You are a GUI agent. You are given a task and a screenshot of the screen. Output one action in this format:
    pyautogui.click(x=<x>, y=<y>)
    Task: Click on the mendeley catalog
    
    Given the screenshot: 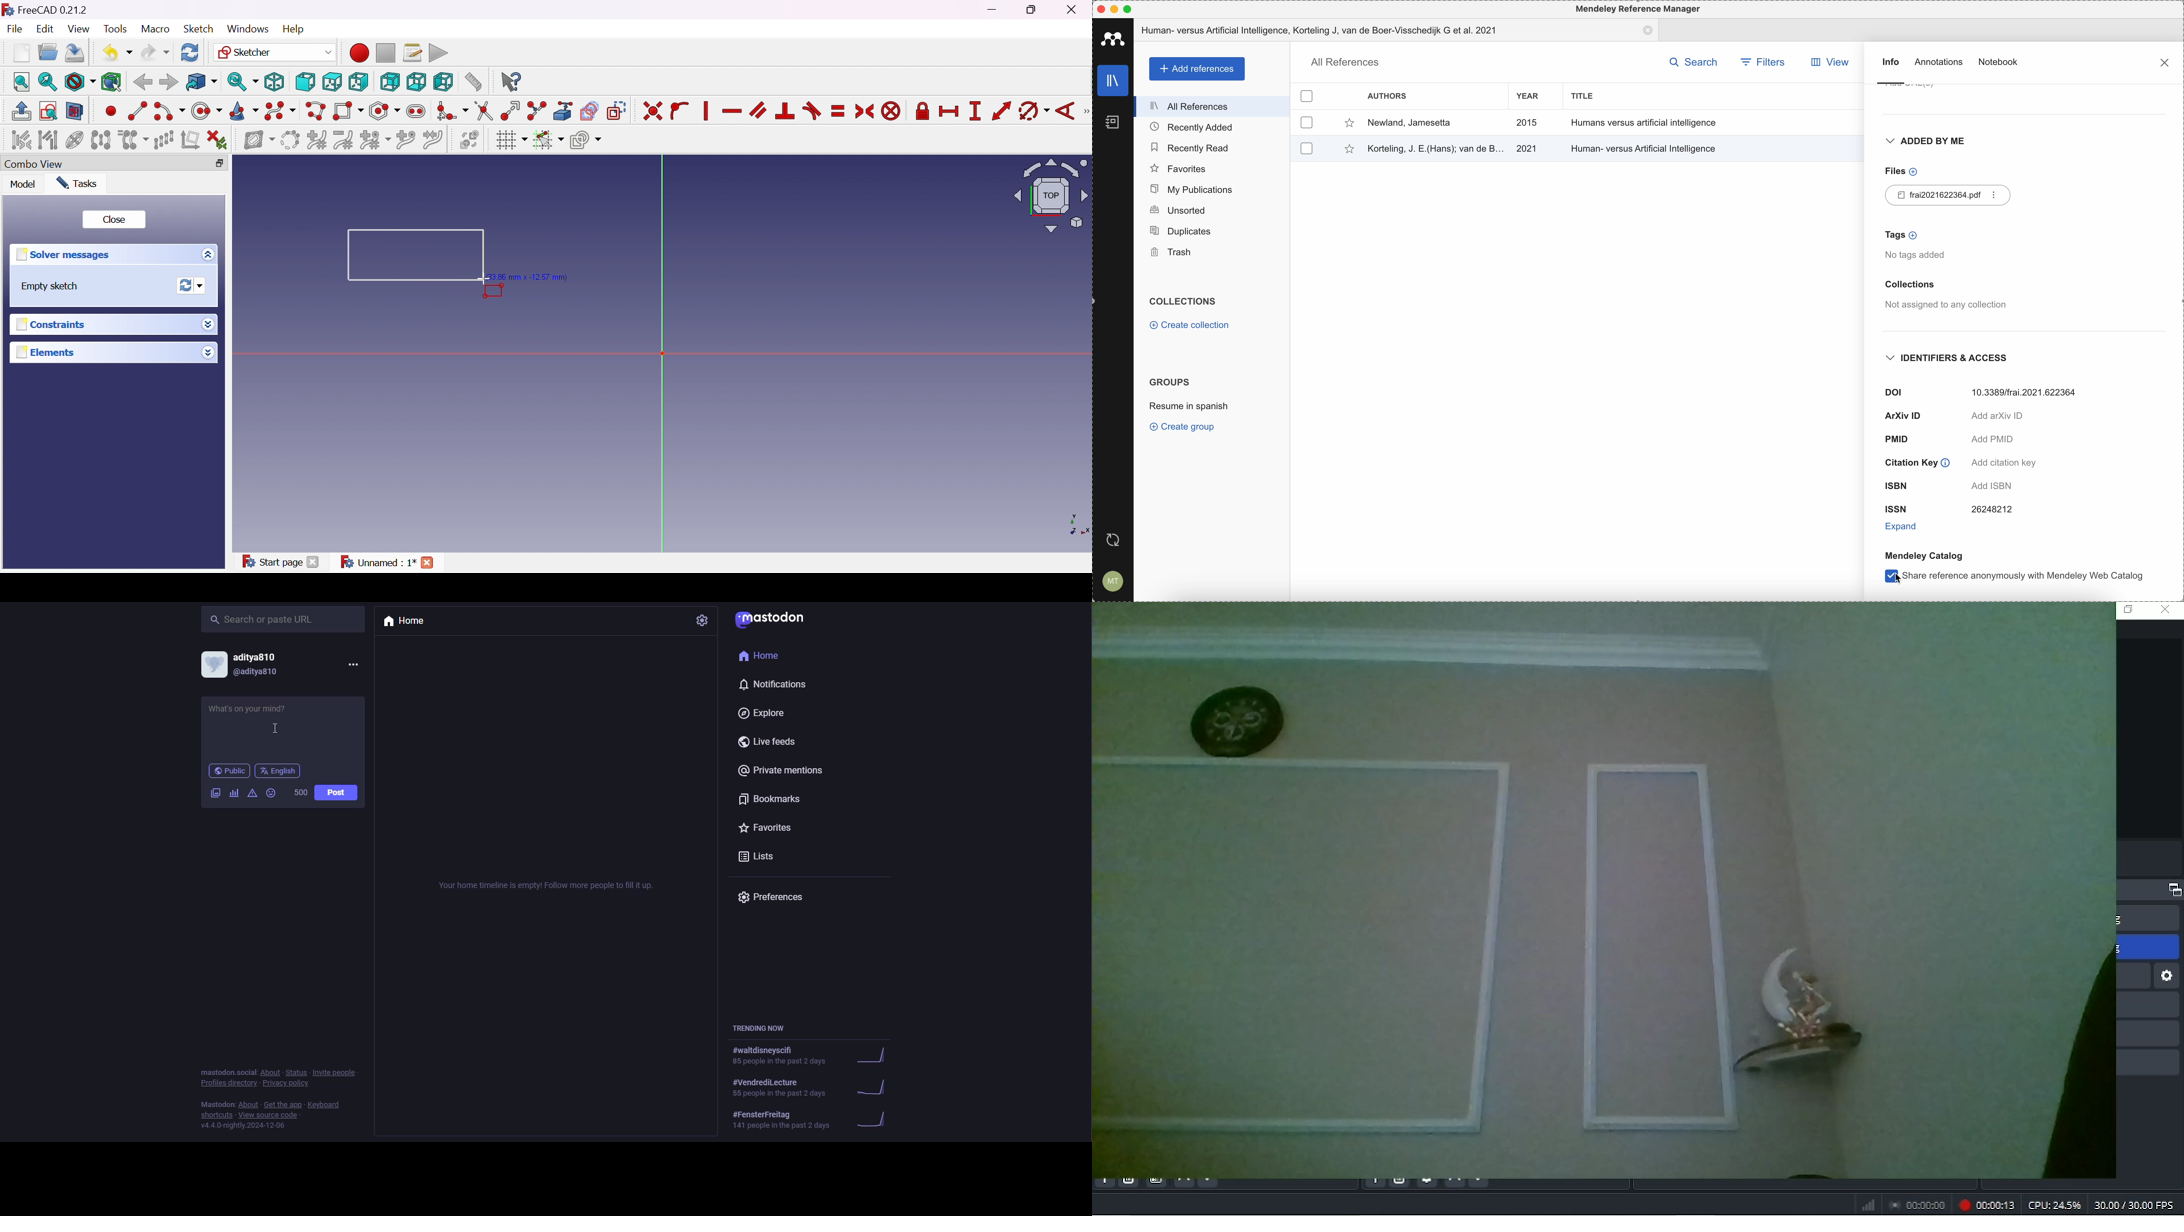 What is the action you would take?
    pyautogui.click(x=1923, y=556)
    